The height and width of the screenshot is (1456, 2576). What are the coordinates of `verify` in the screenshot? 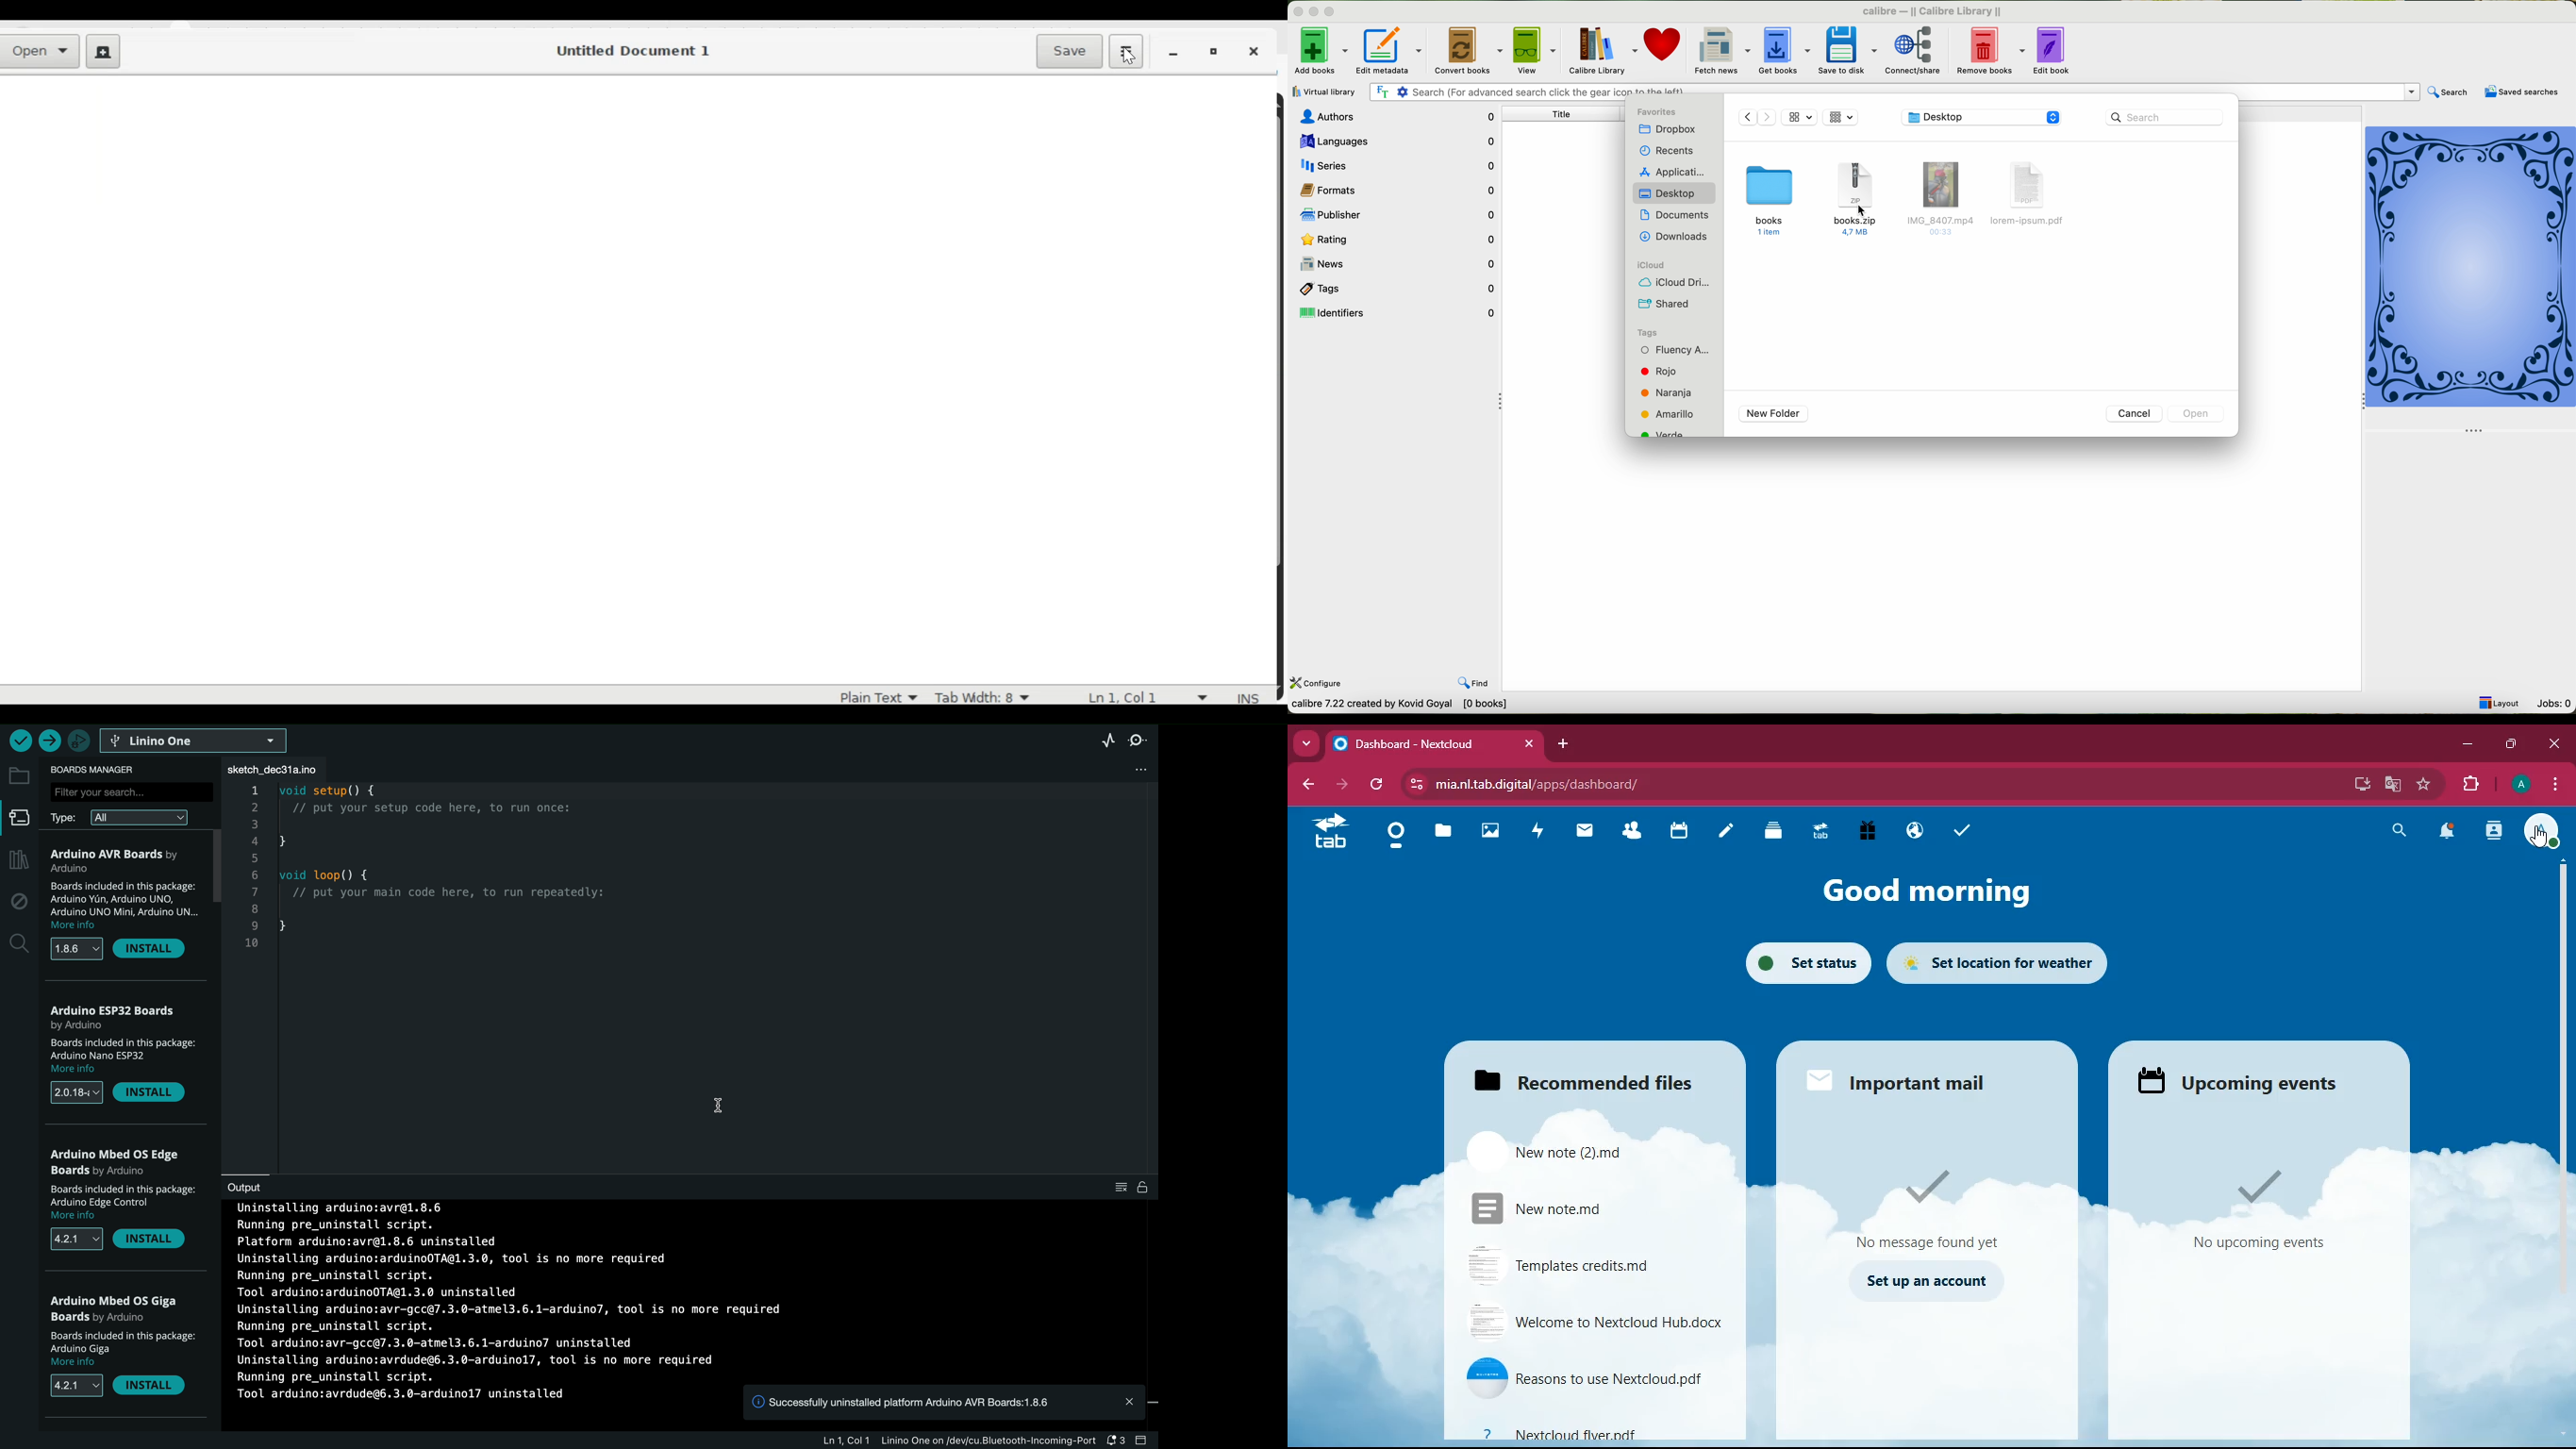 It's located at (20, 743).